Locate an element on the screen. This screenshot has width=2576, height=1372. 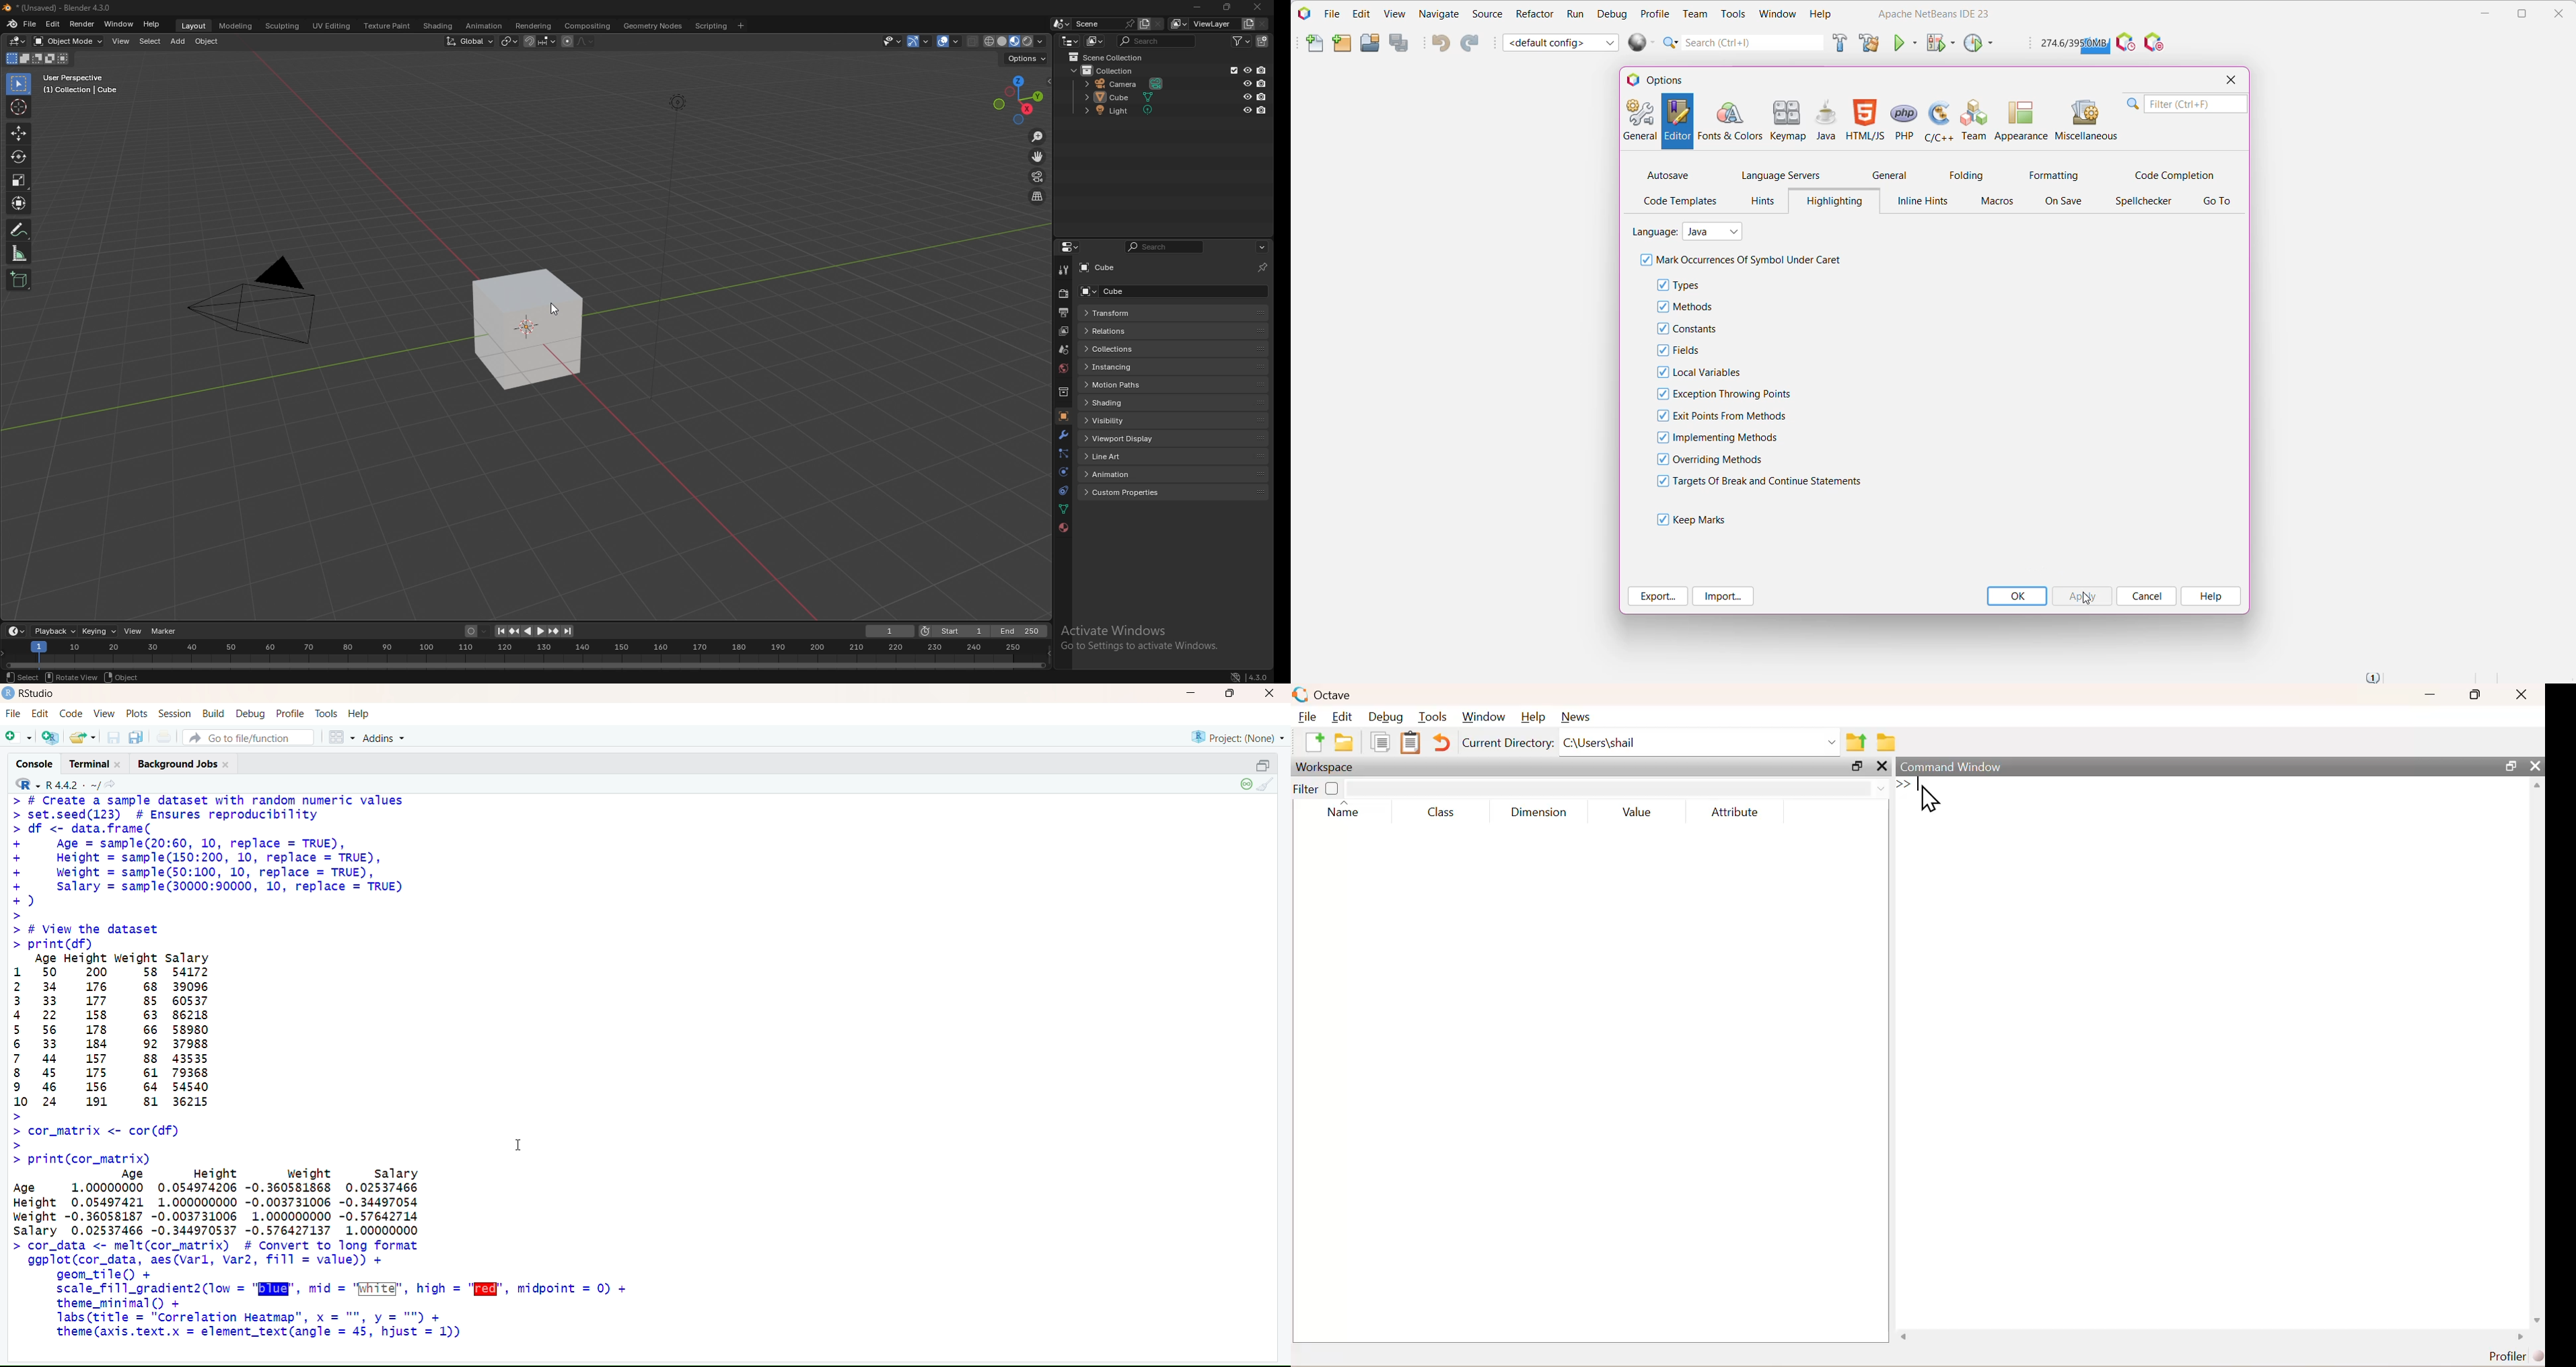
Profile is located at coordinates (291, 713).